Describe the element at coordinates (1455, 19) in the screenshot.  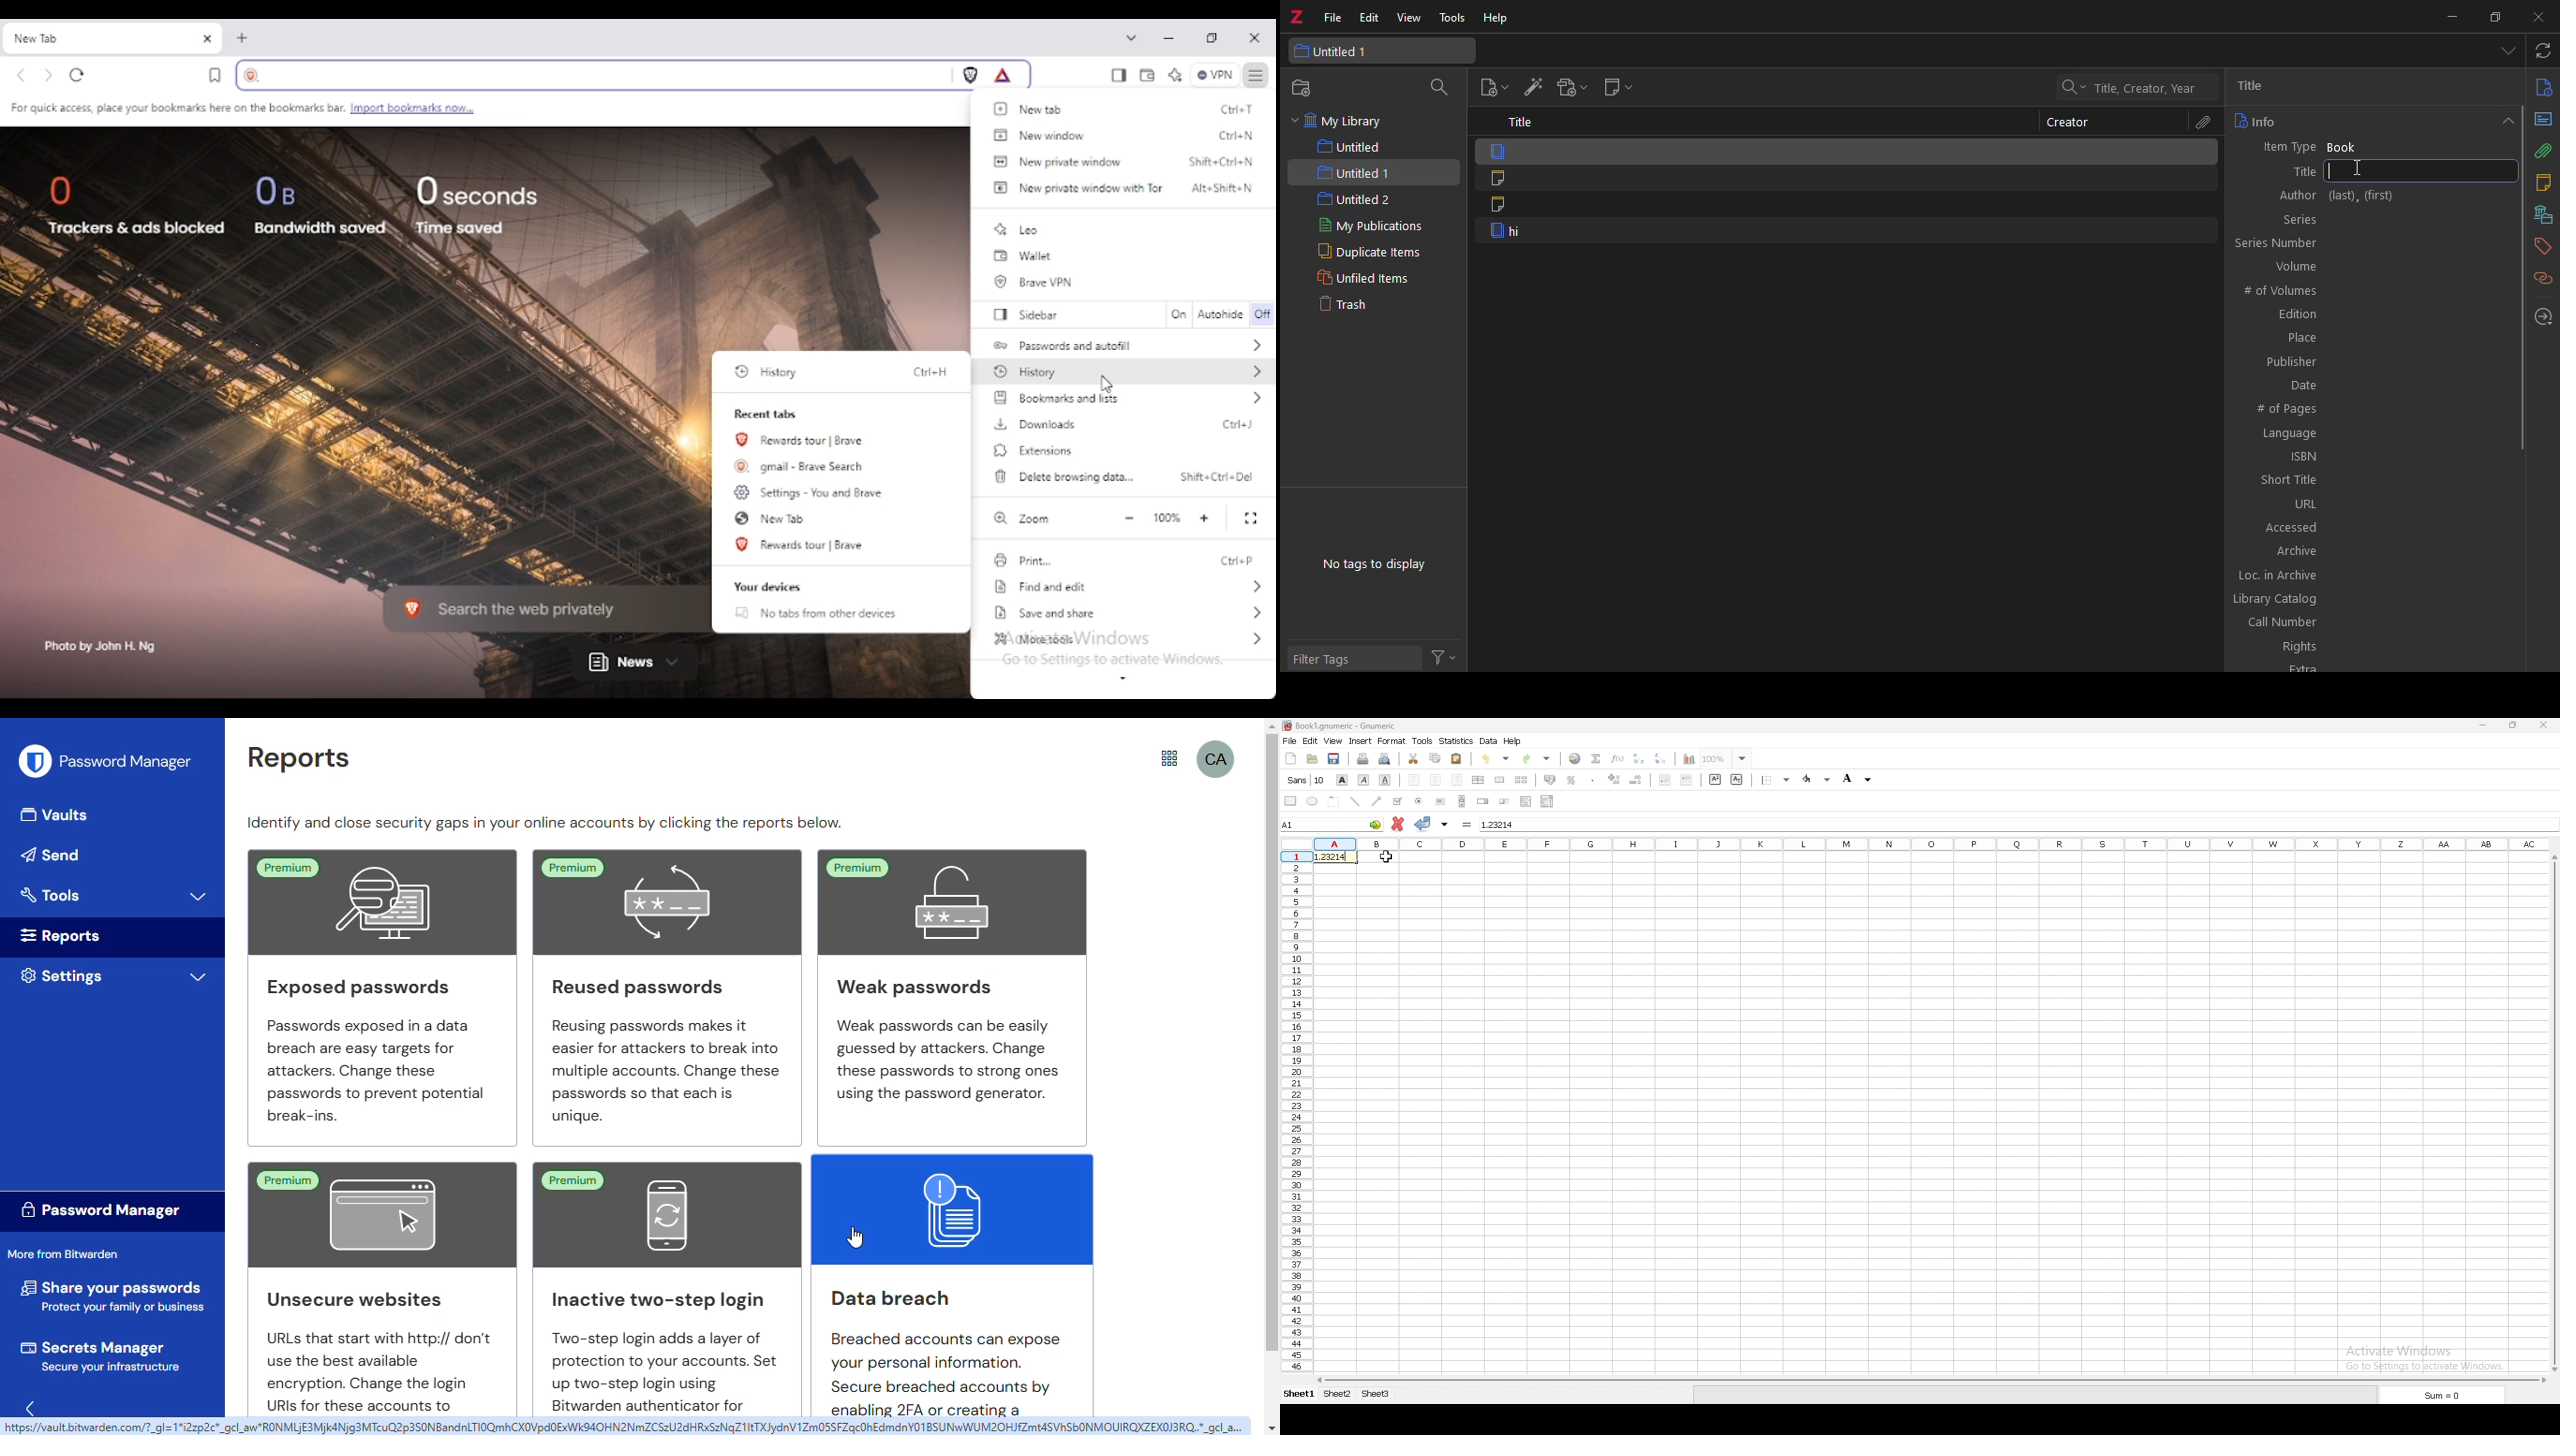
I see `tools` at that location.